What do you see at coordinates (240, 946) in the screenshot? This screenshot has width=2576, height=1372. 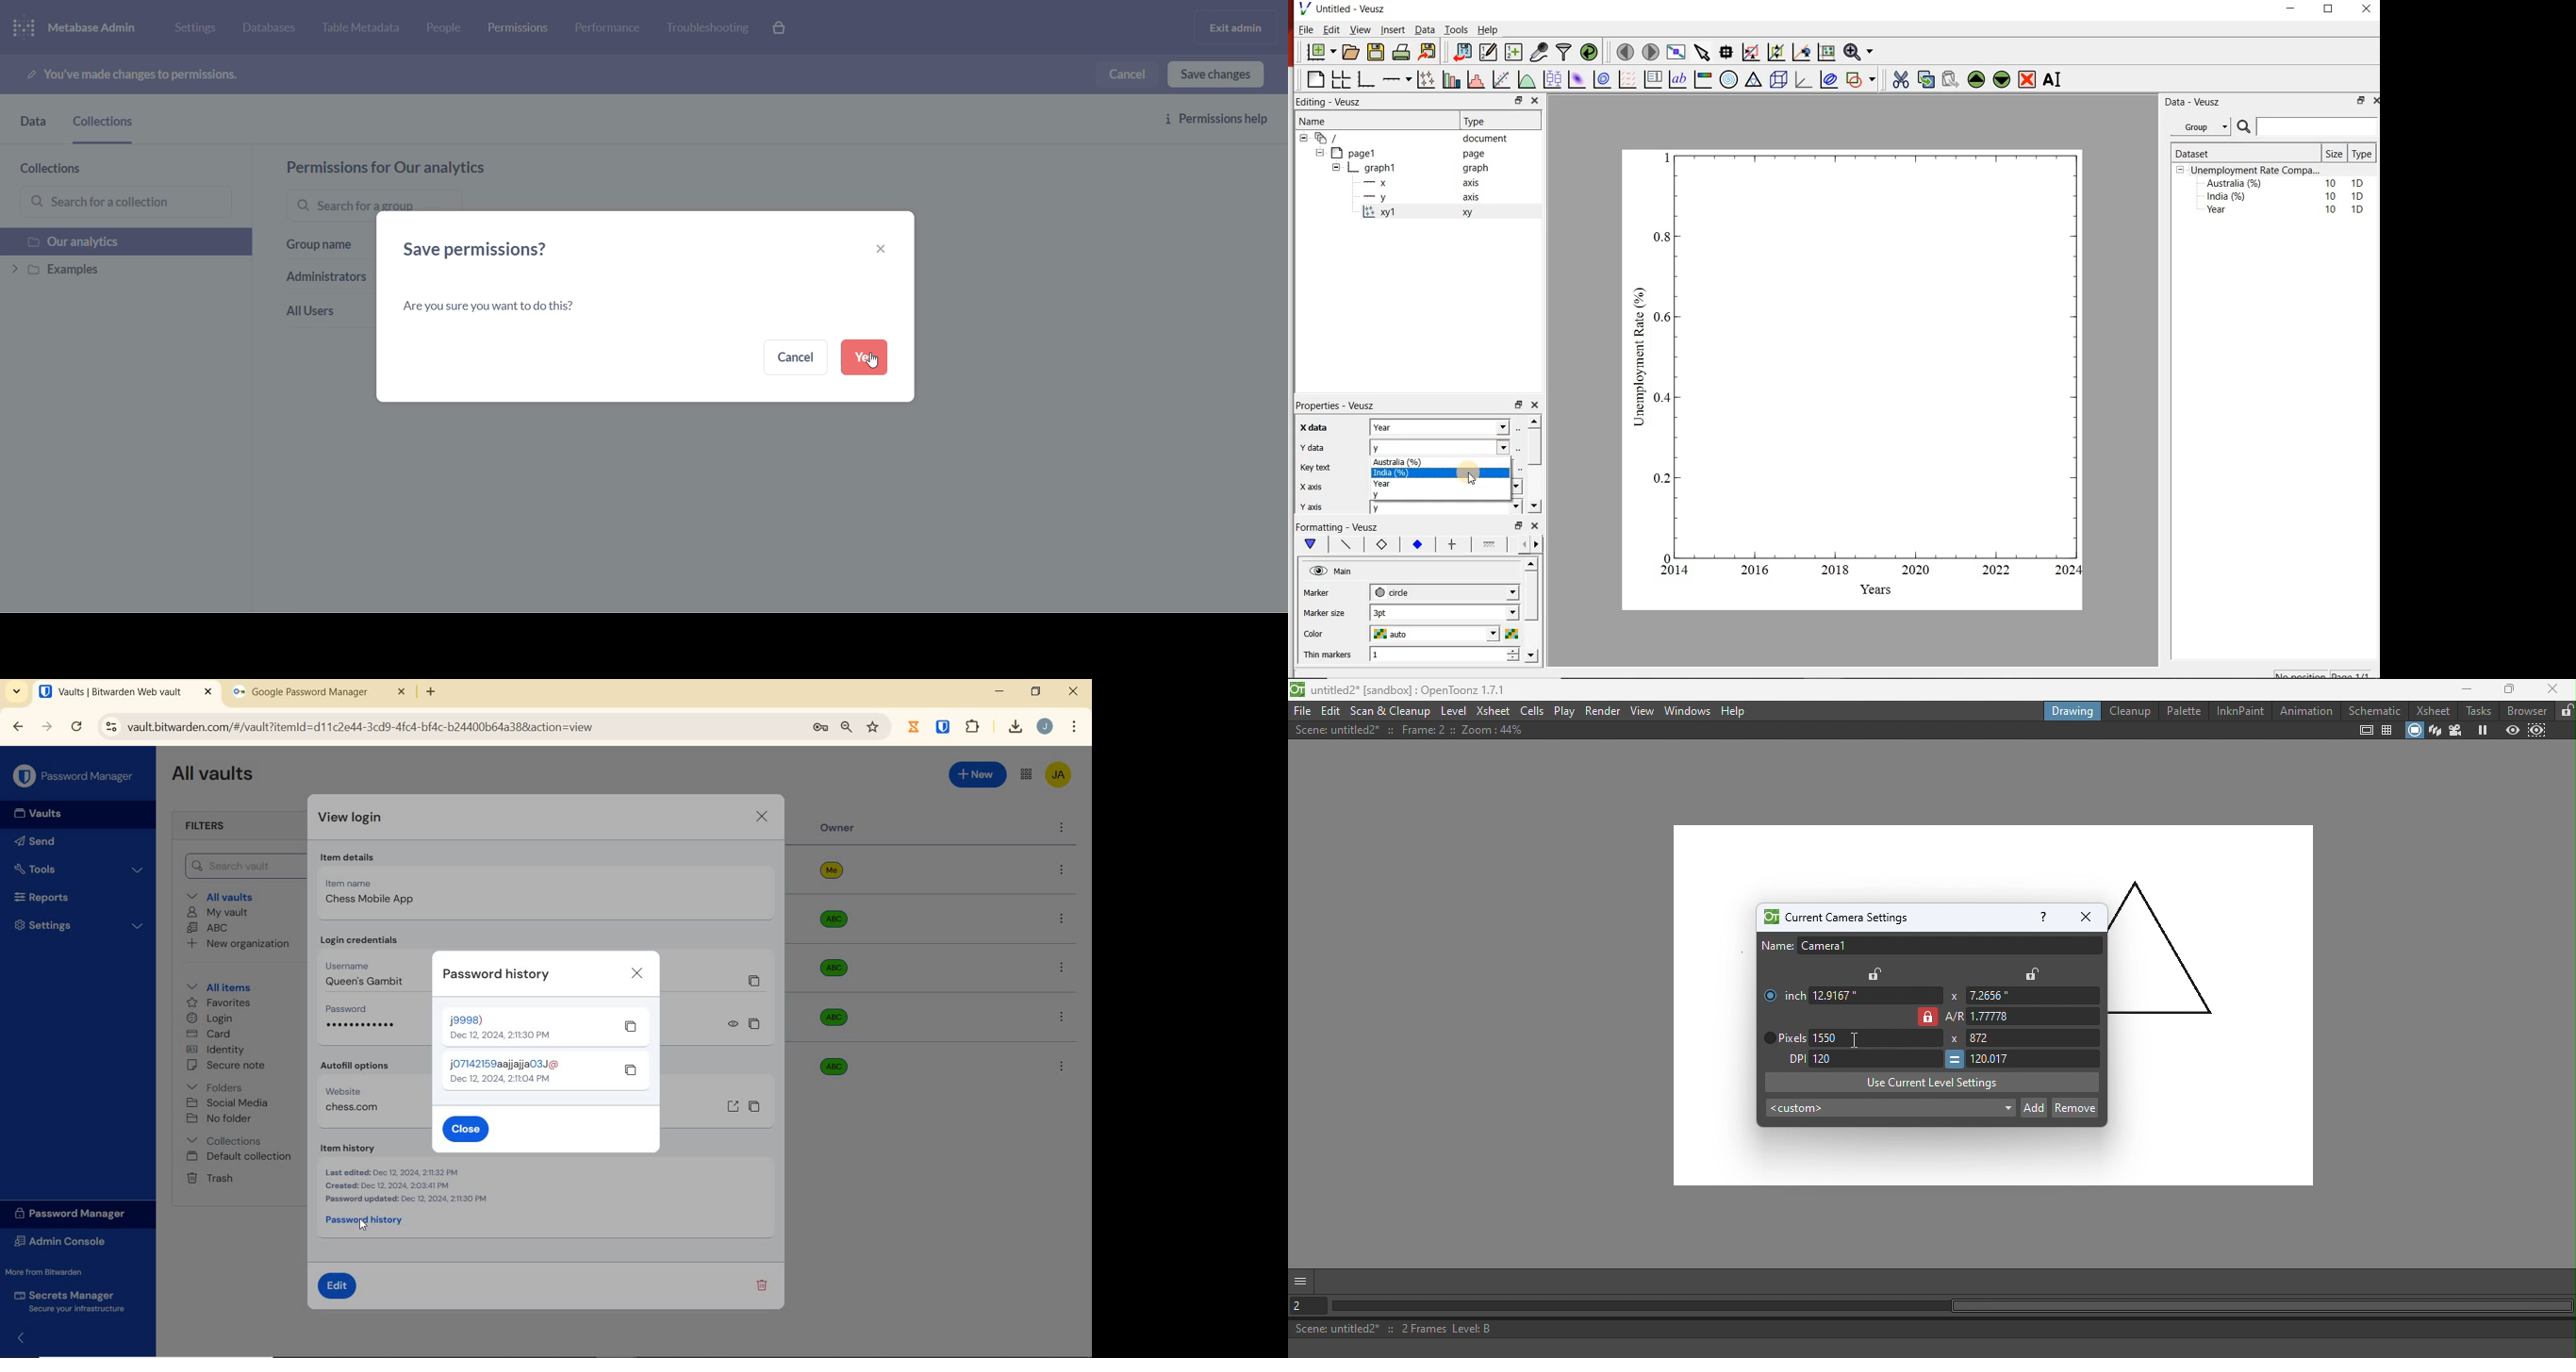 I see `New organization` at bounding box center [240, 946].